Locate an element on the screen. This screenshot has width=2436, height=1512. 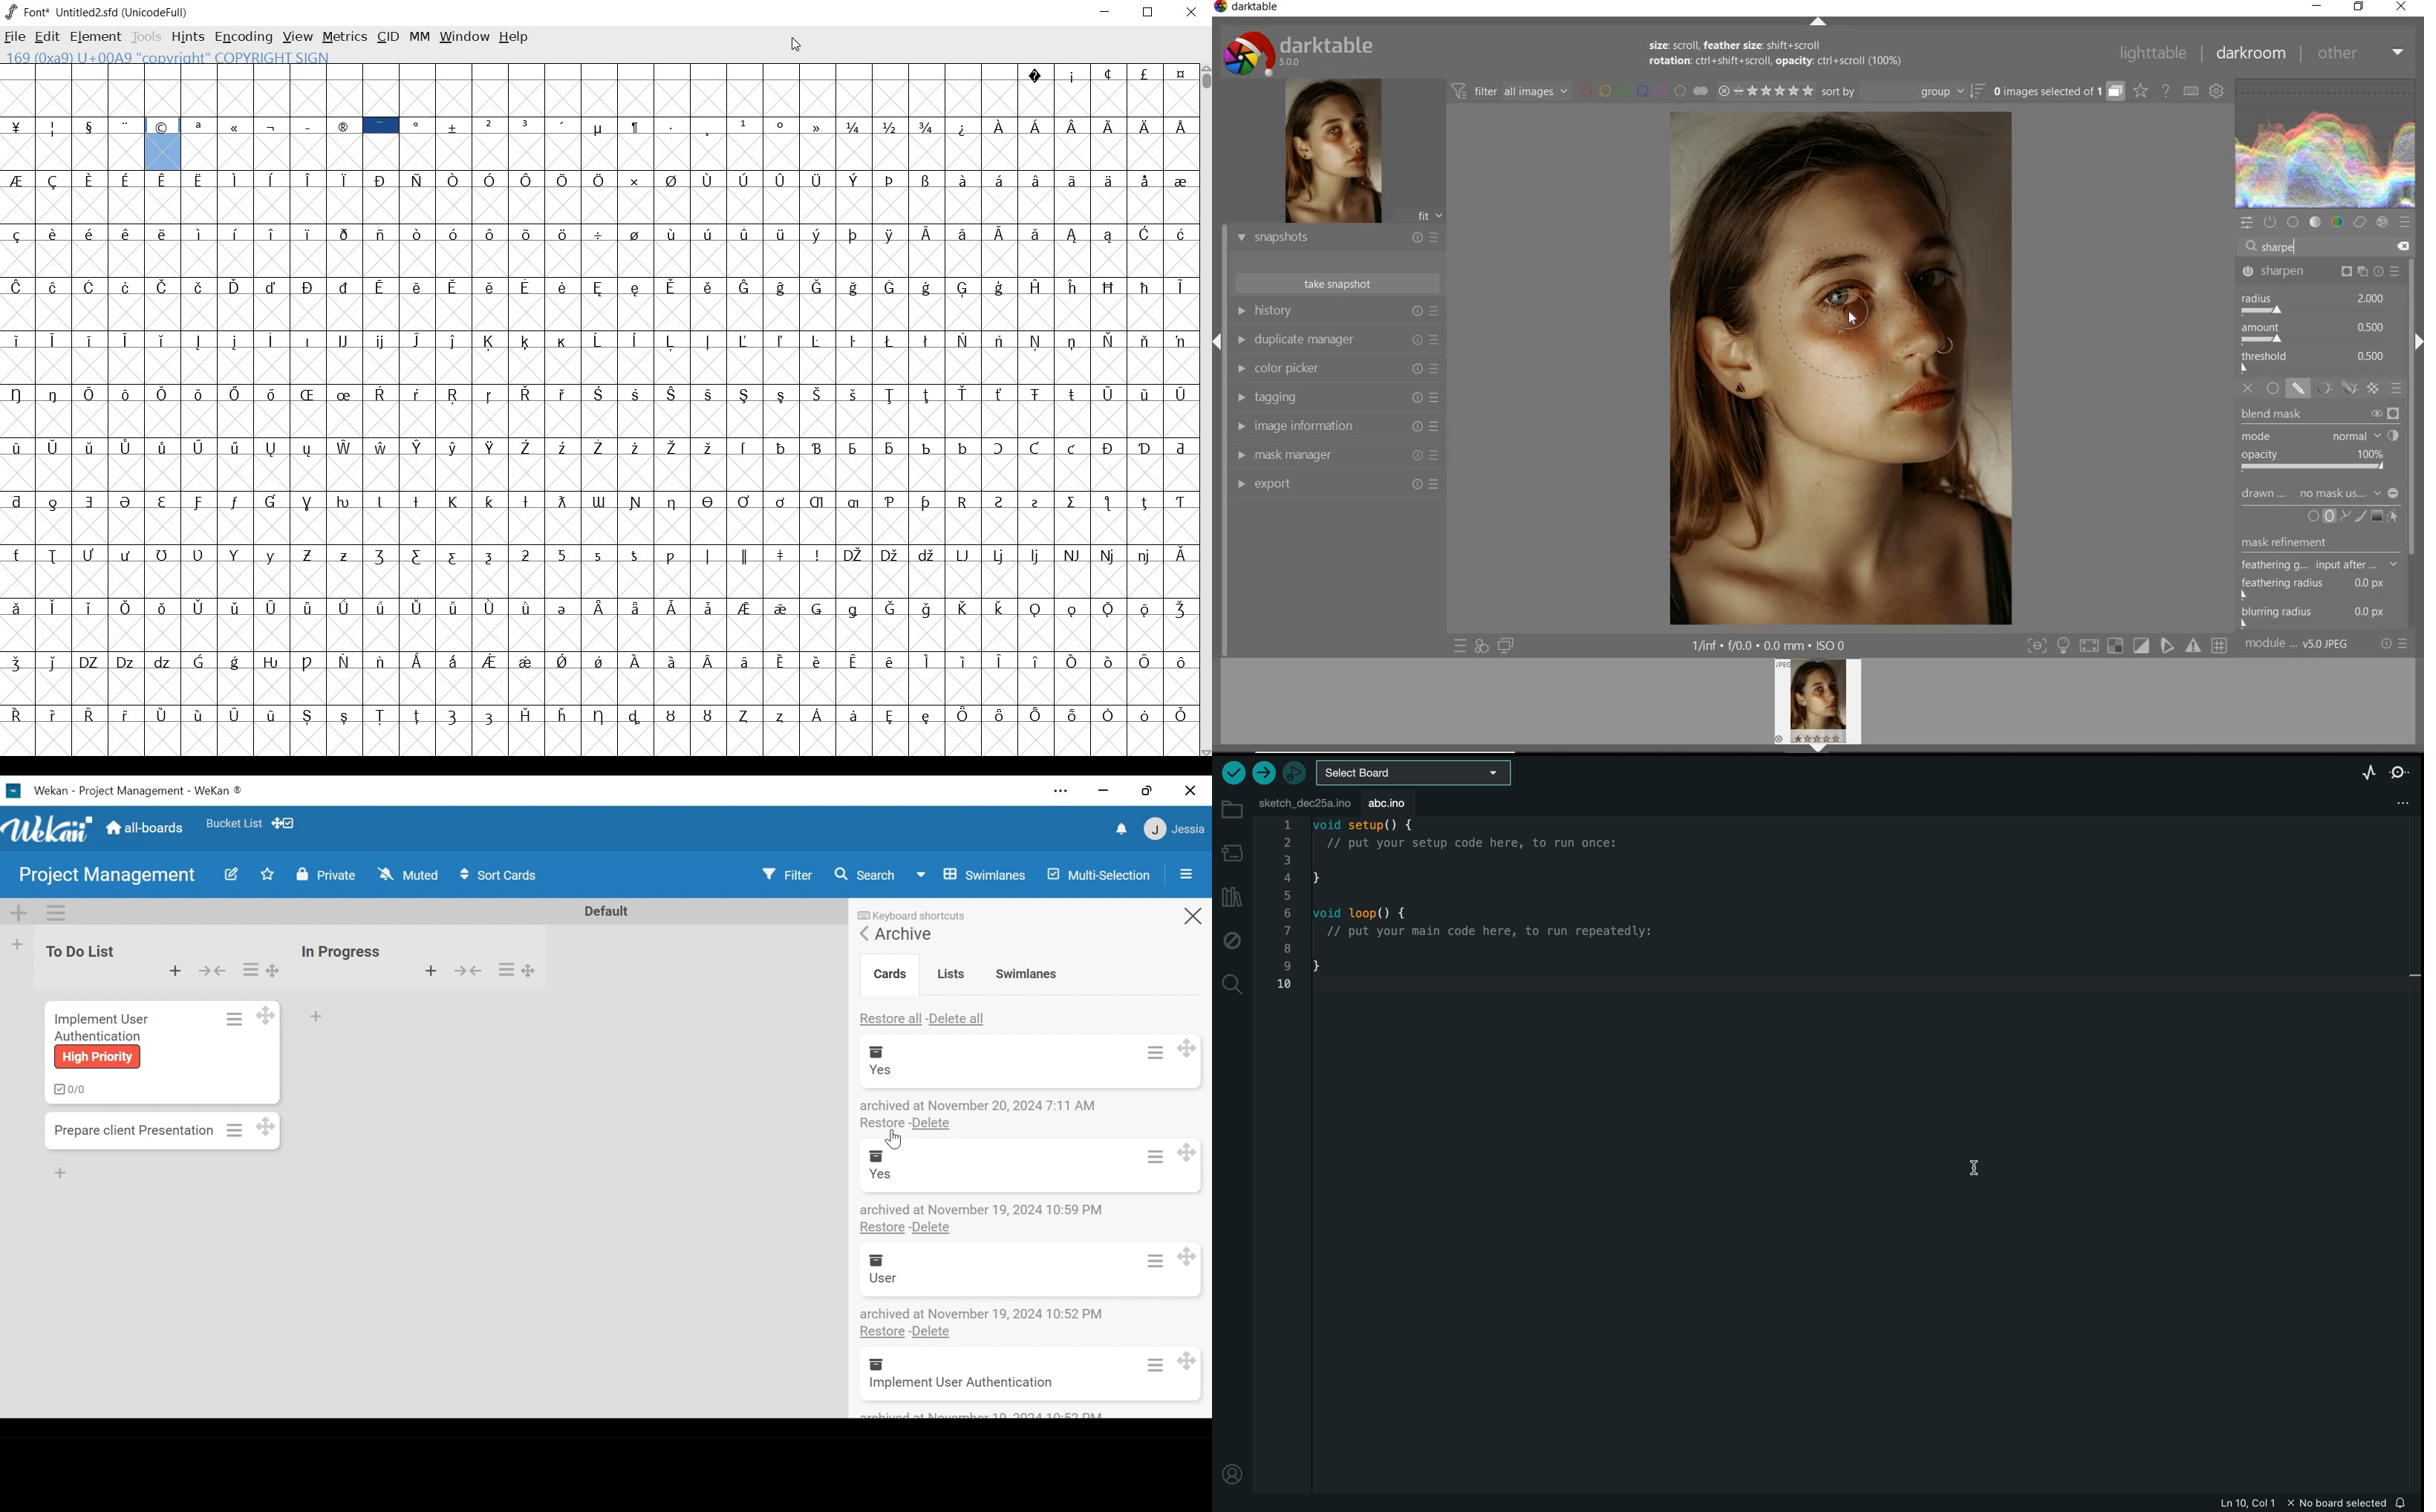
THRESHOLD is located at coordinates (2315, 361).